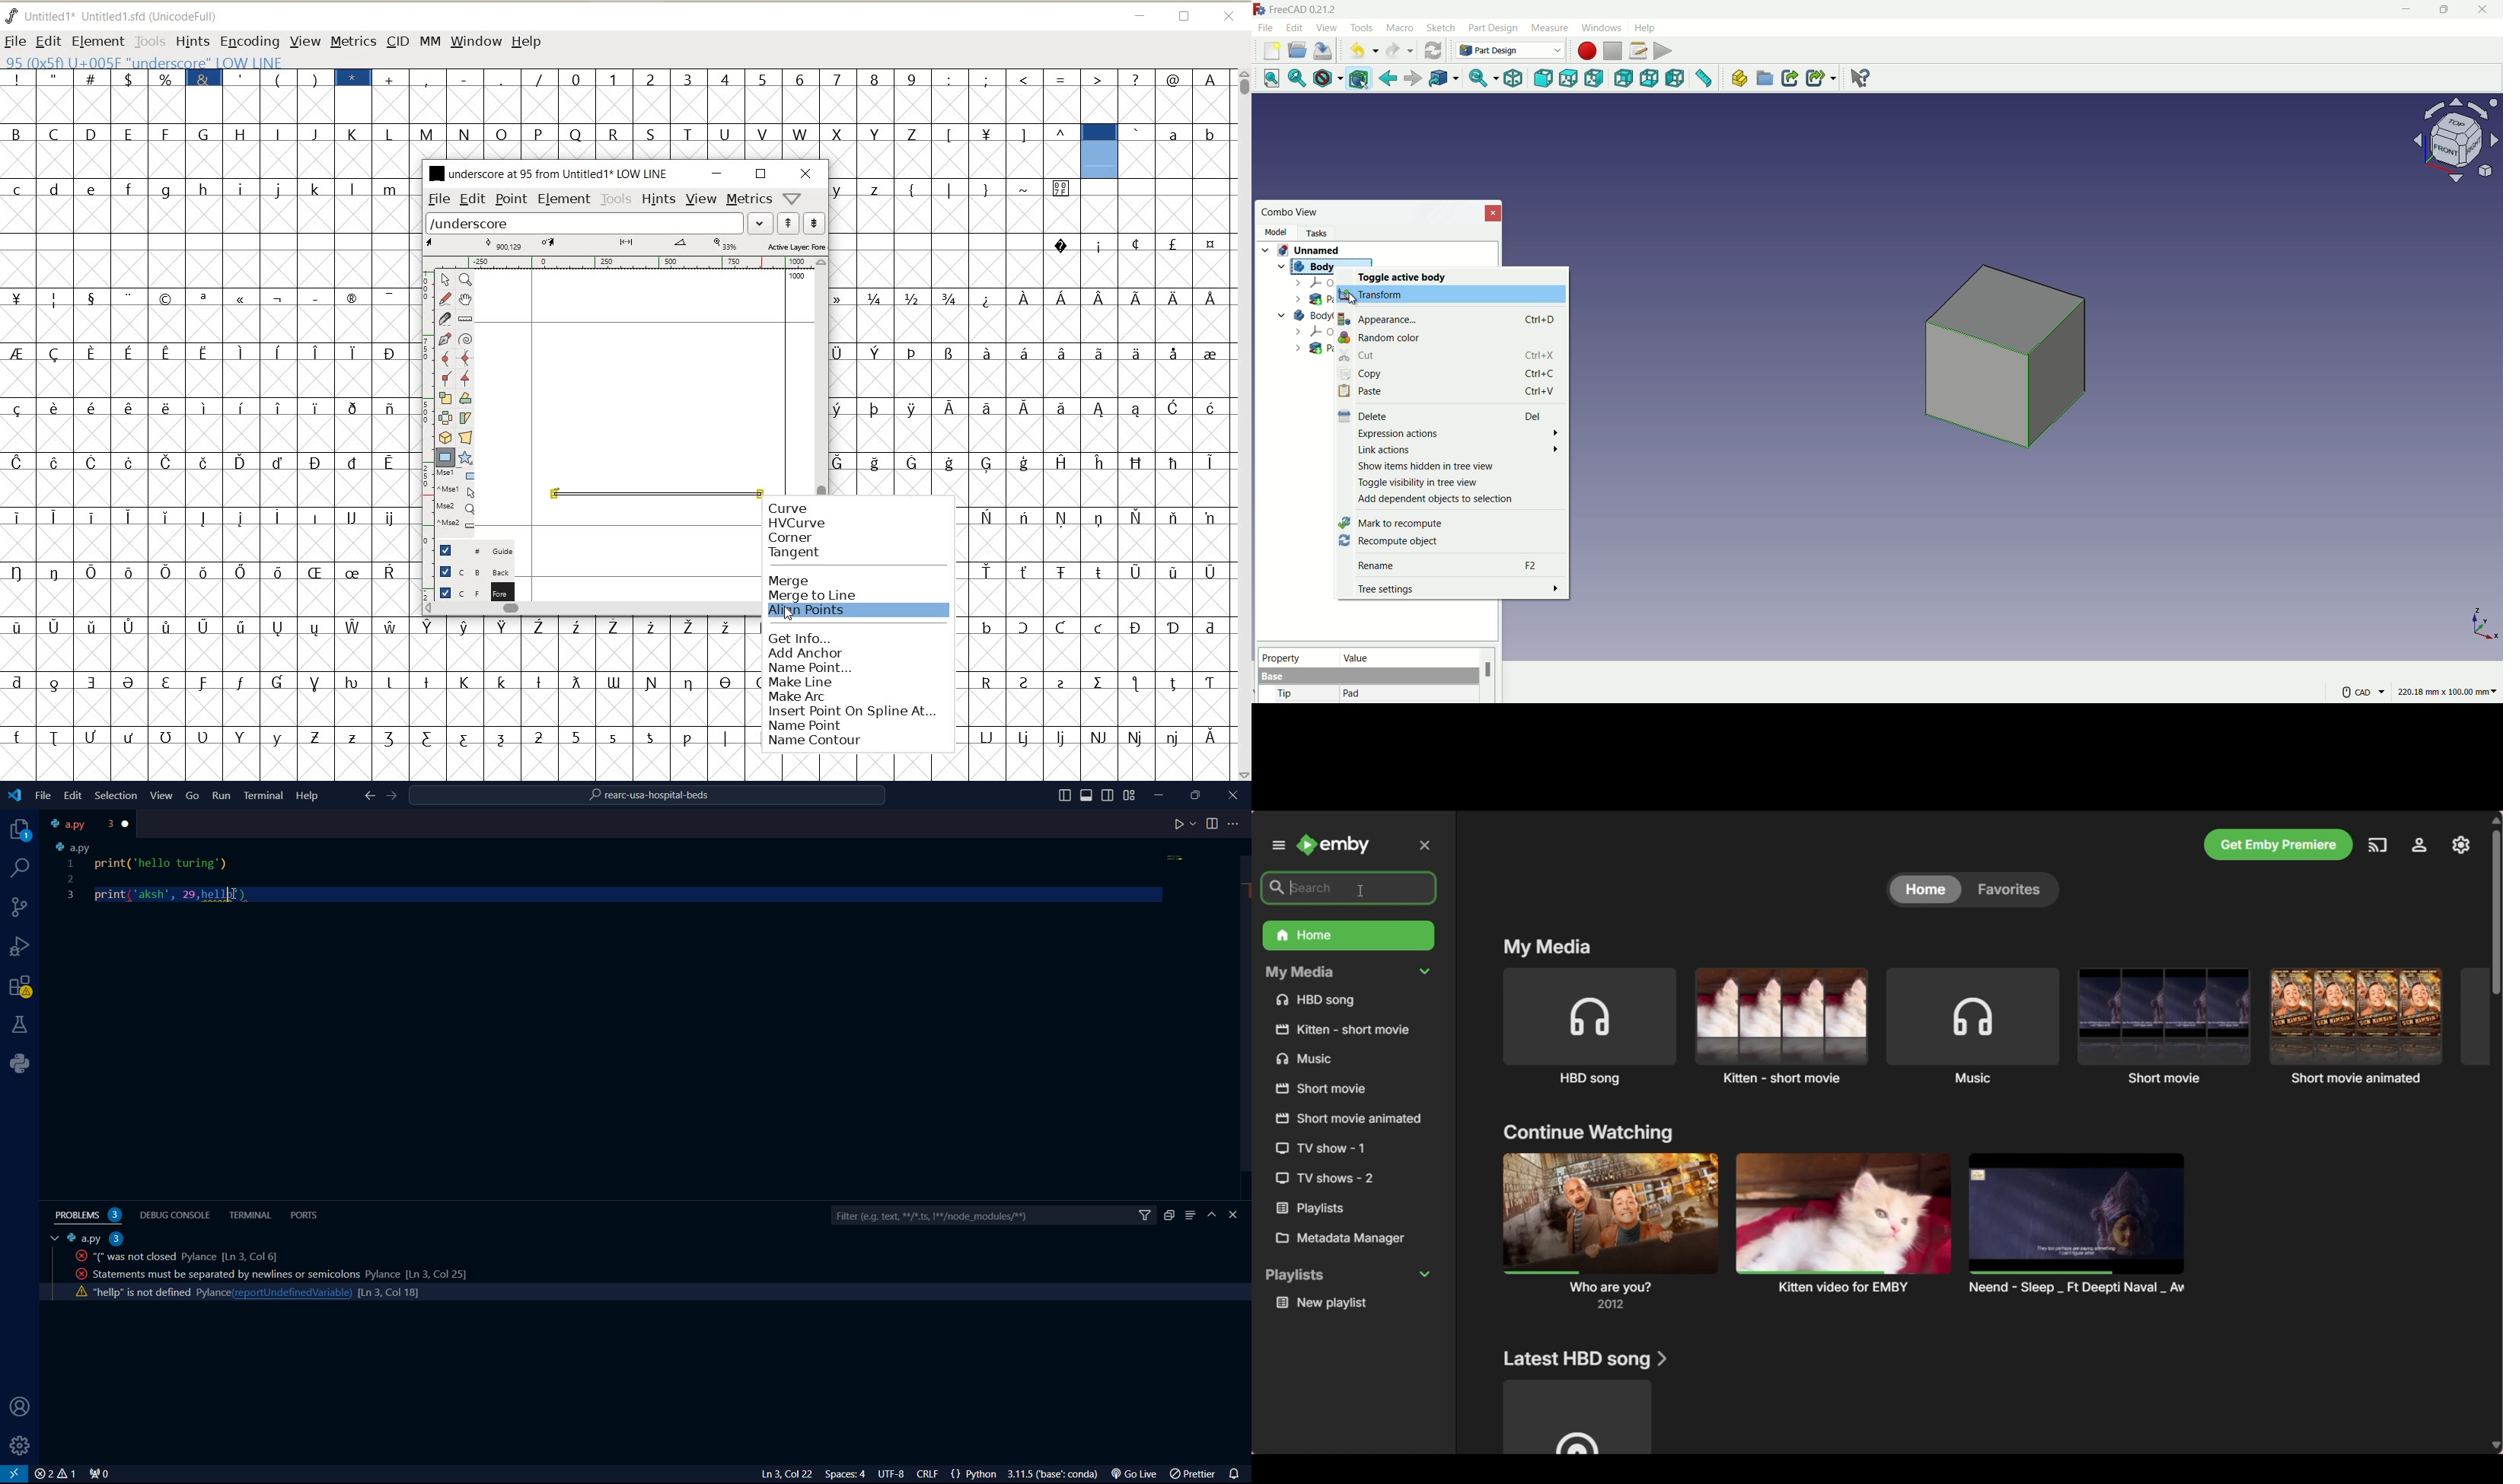 The width and height of the screenshot is (2520, 1484). What do you see at coordinates (1425, 467) in the screenshot?
I see `Show items hidden in tree view` at bounding box center [1425, 467].